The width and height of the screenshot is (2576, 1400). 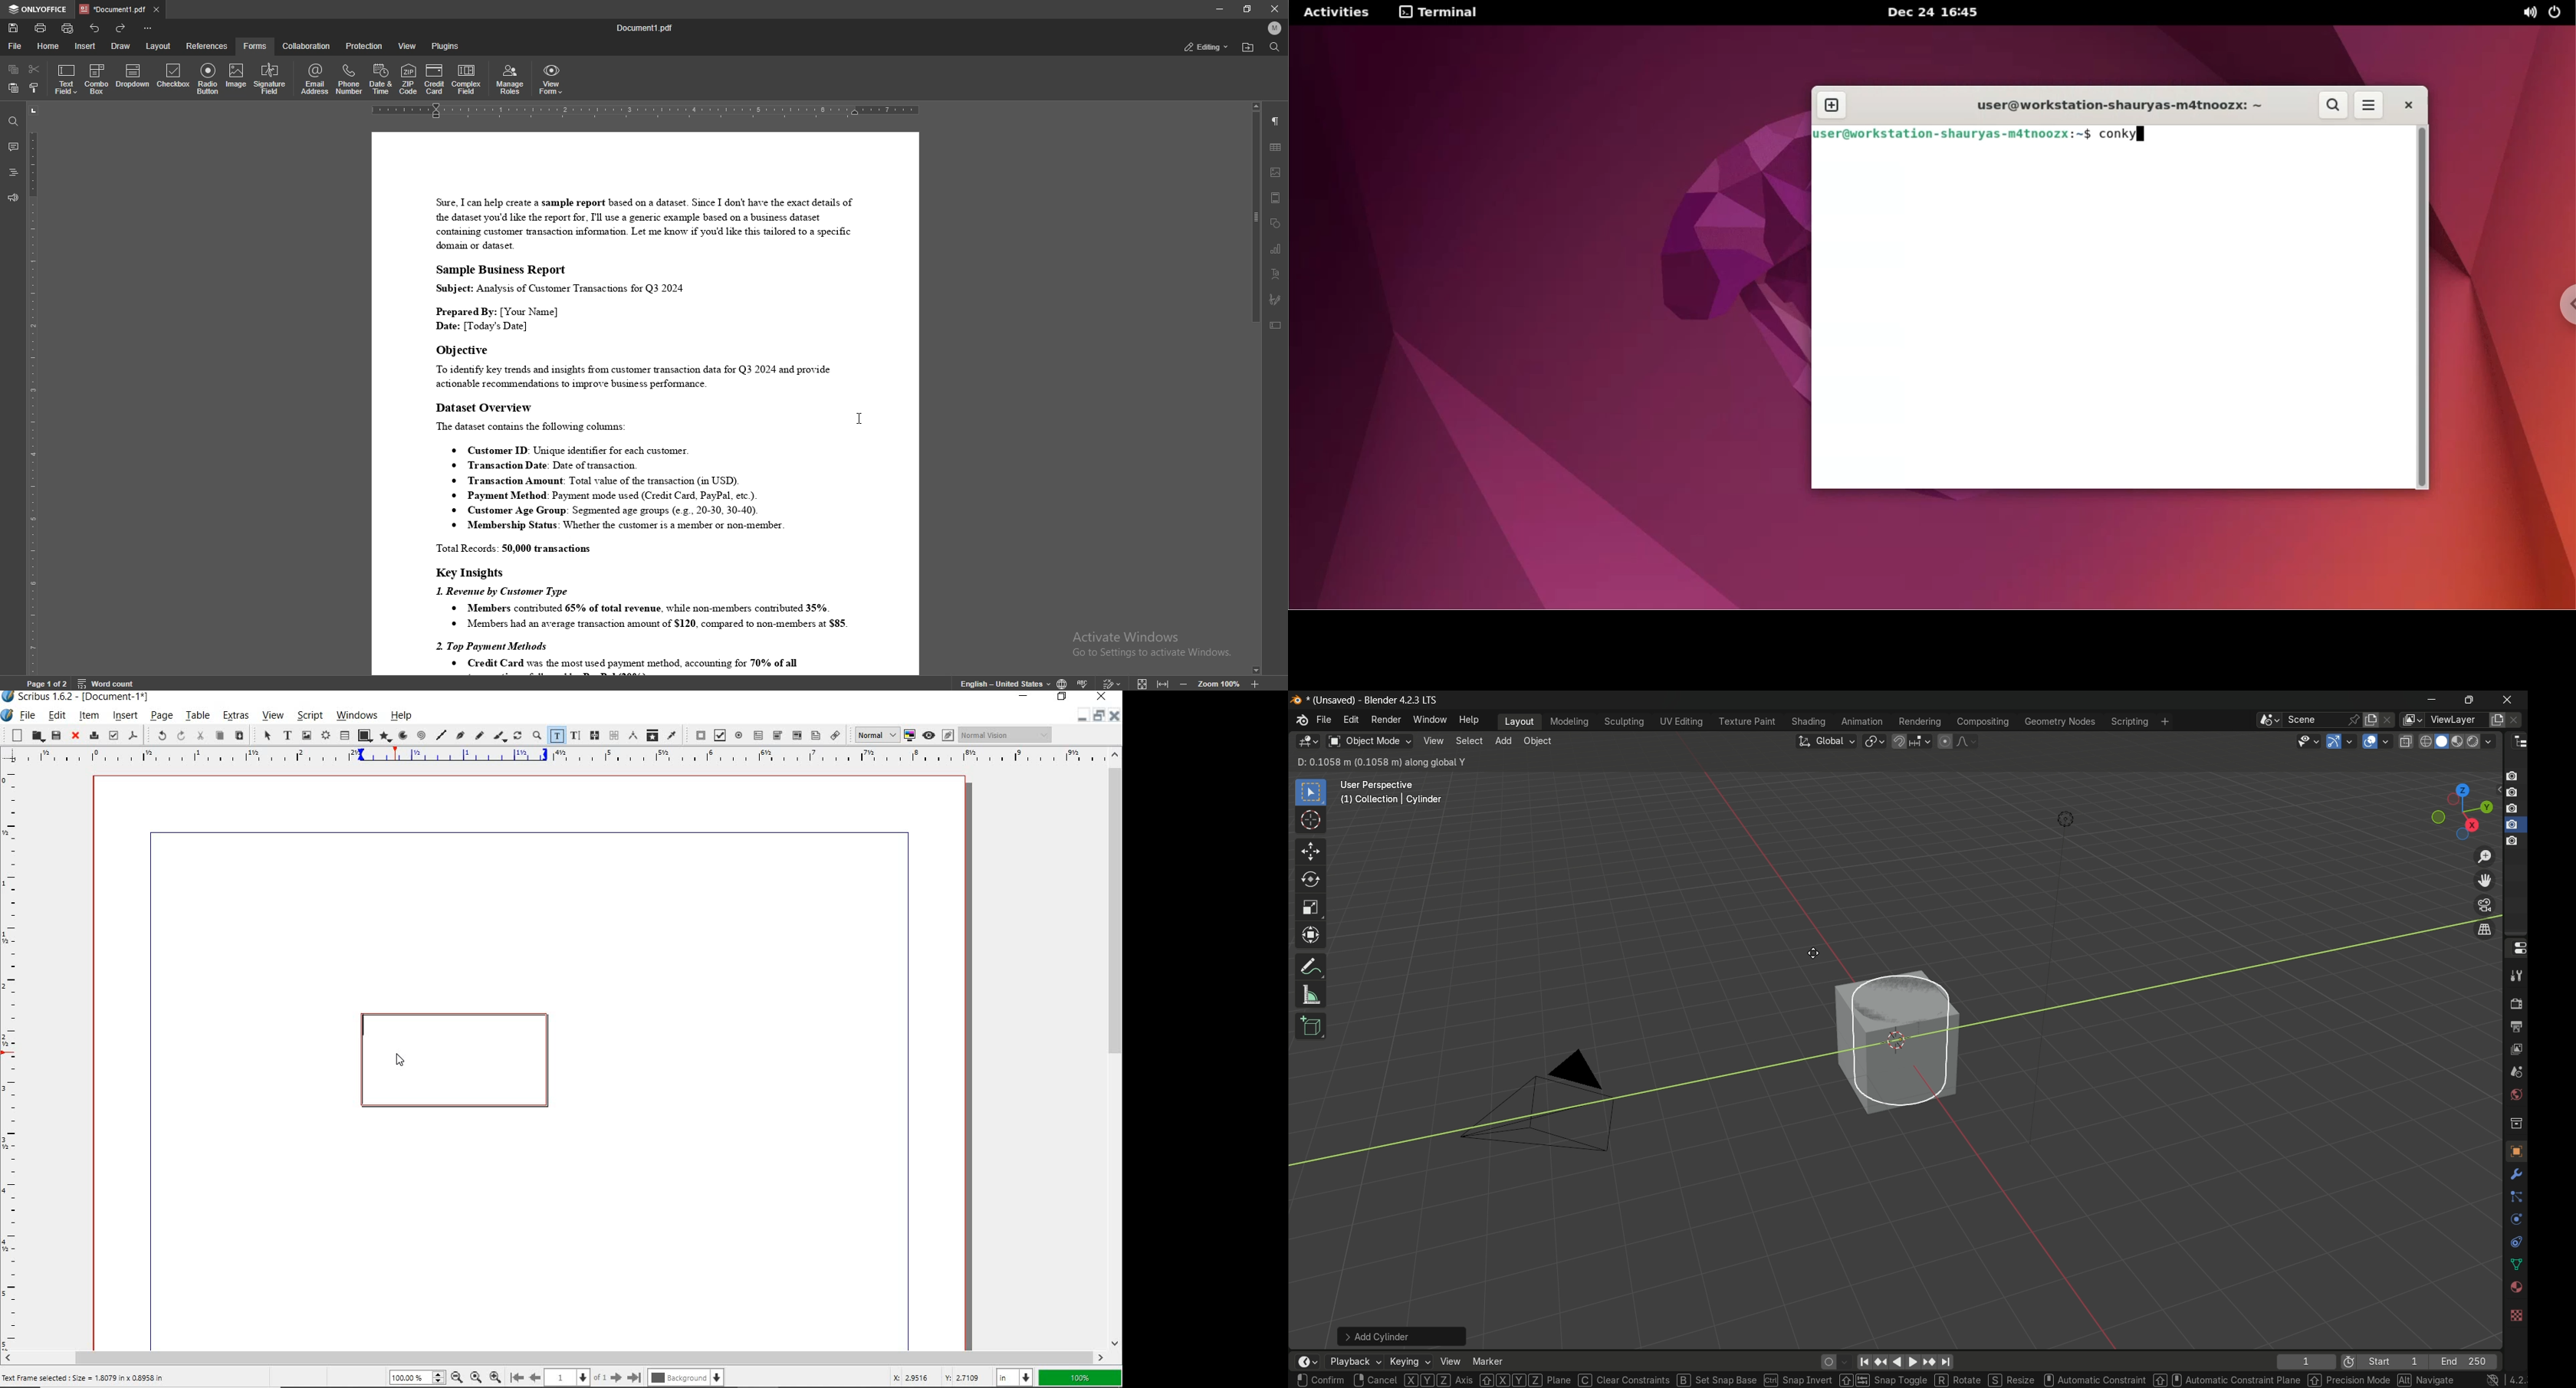 What do you see at coordinates (2512, 826) in the screenshot?
I see `capture` at bounding box center [2512, 826].